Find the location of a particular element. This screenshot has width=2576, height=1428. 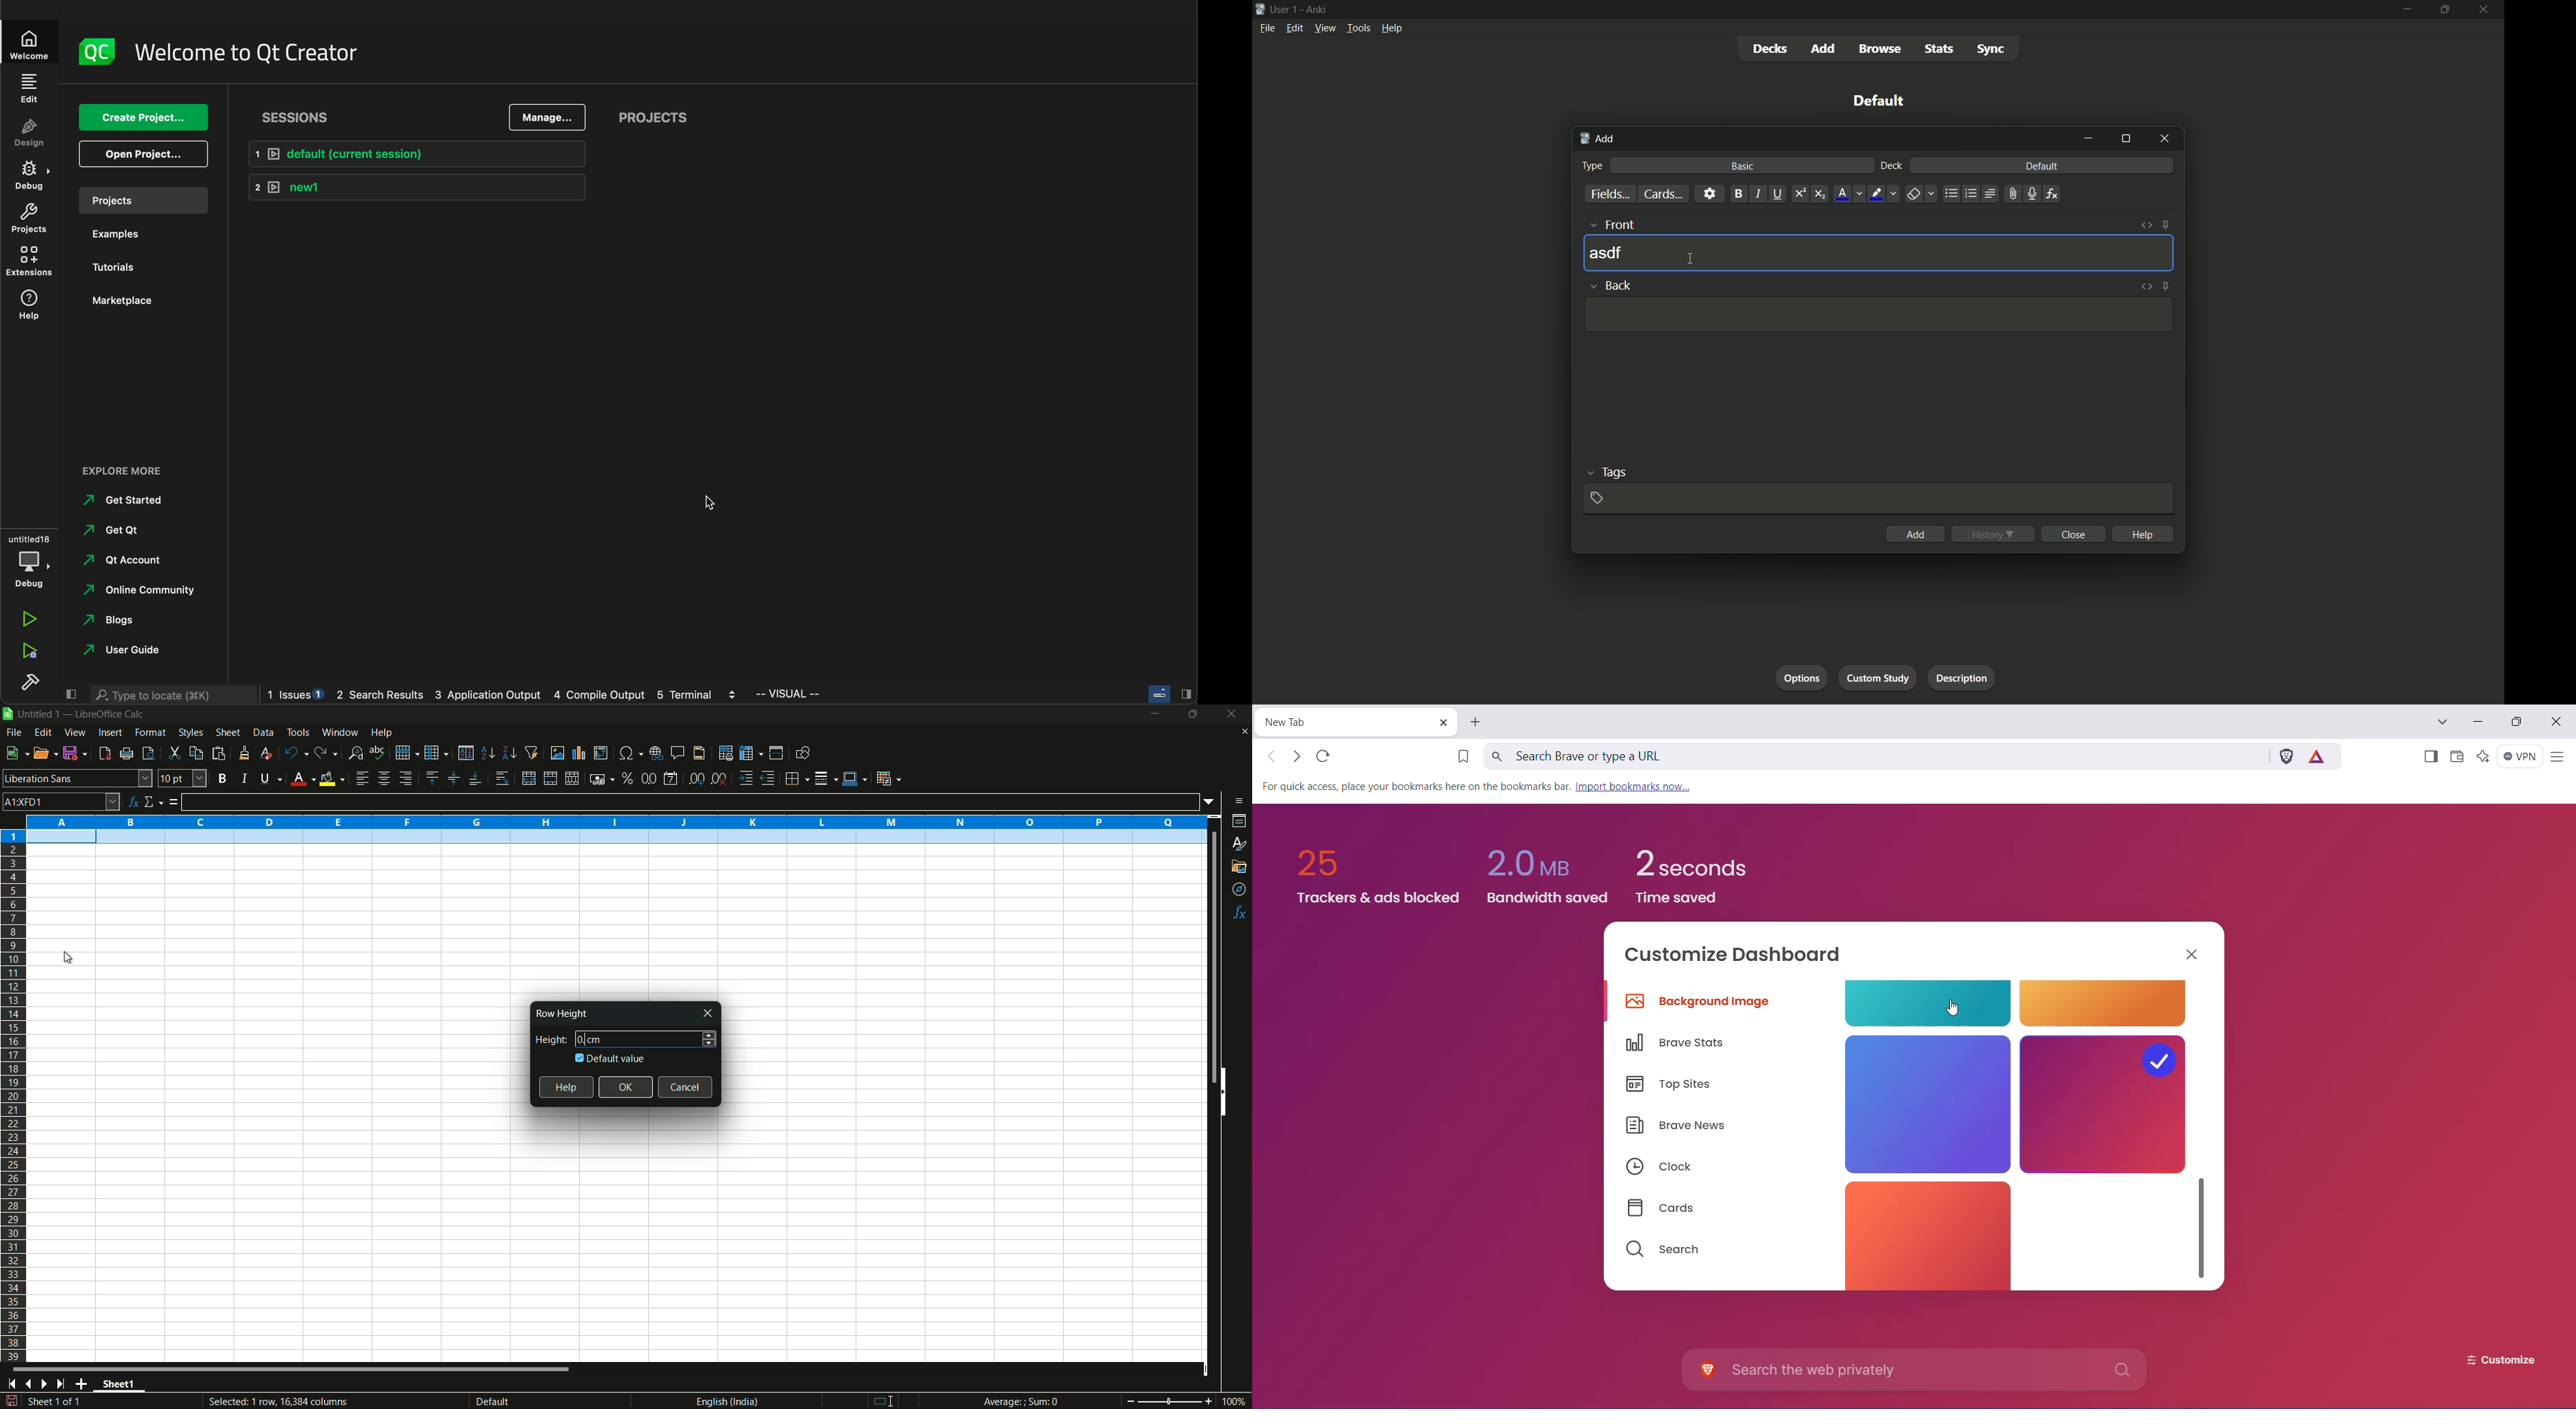

alignment is located at coordinates (1991, 193).